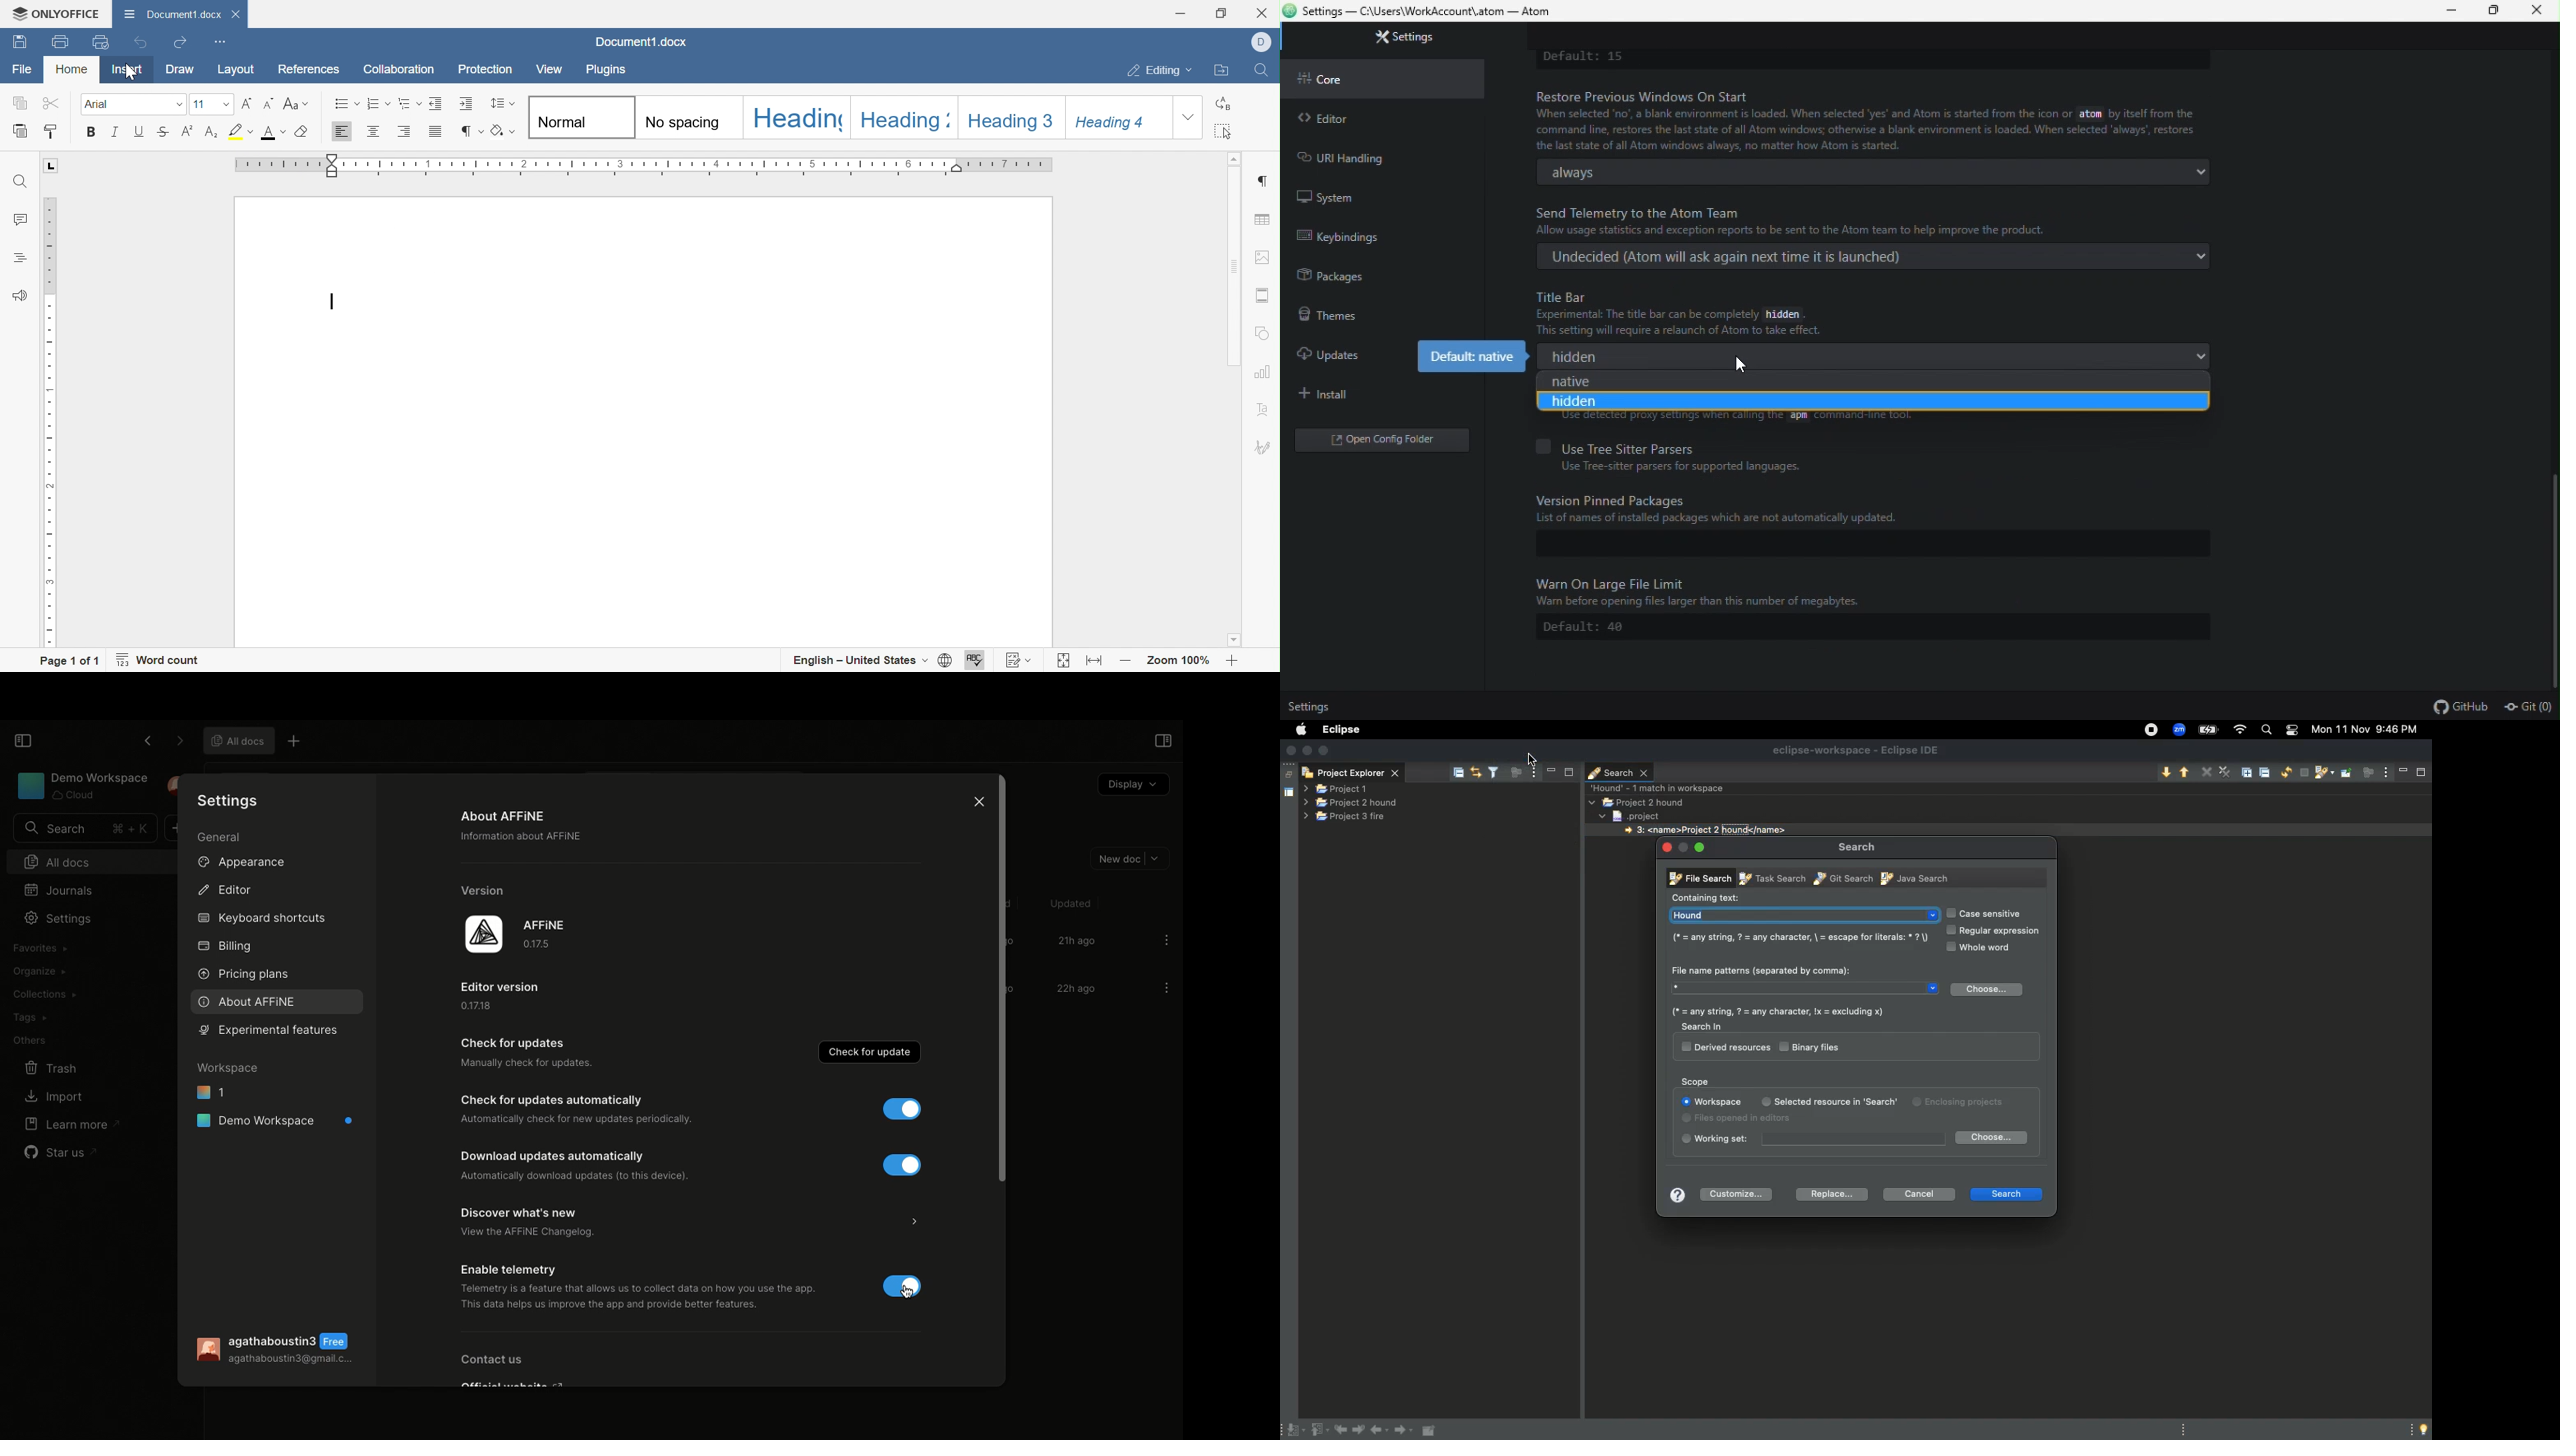  I want to click on Strikethrough, so click(162, 133).